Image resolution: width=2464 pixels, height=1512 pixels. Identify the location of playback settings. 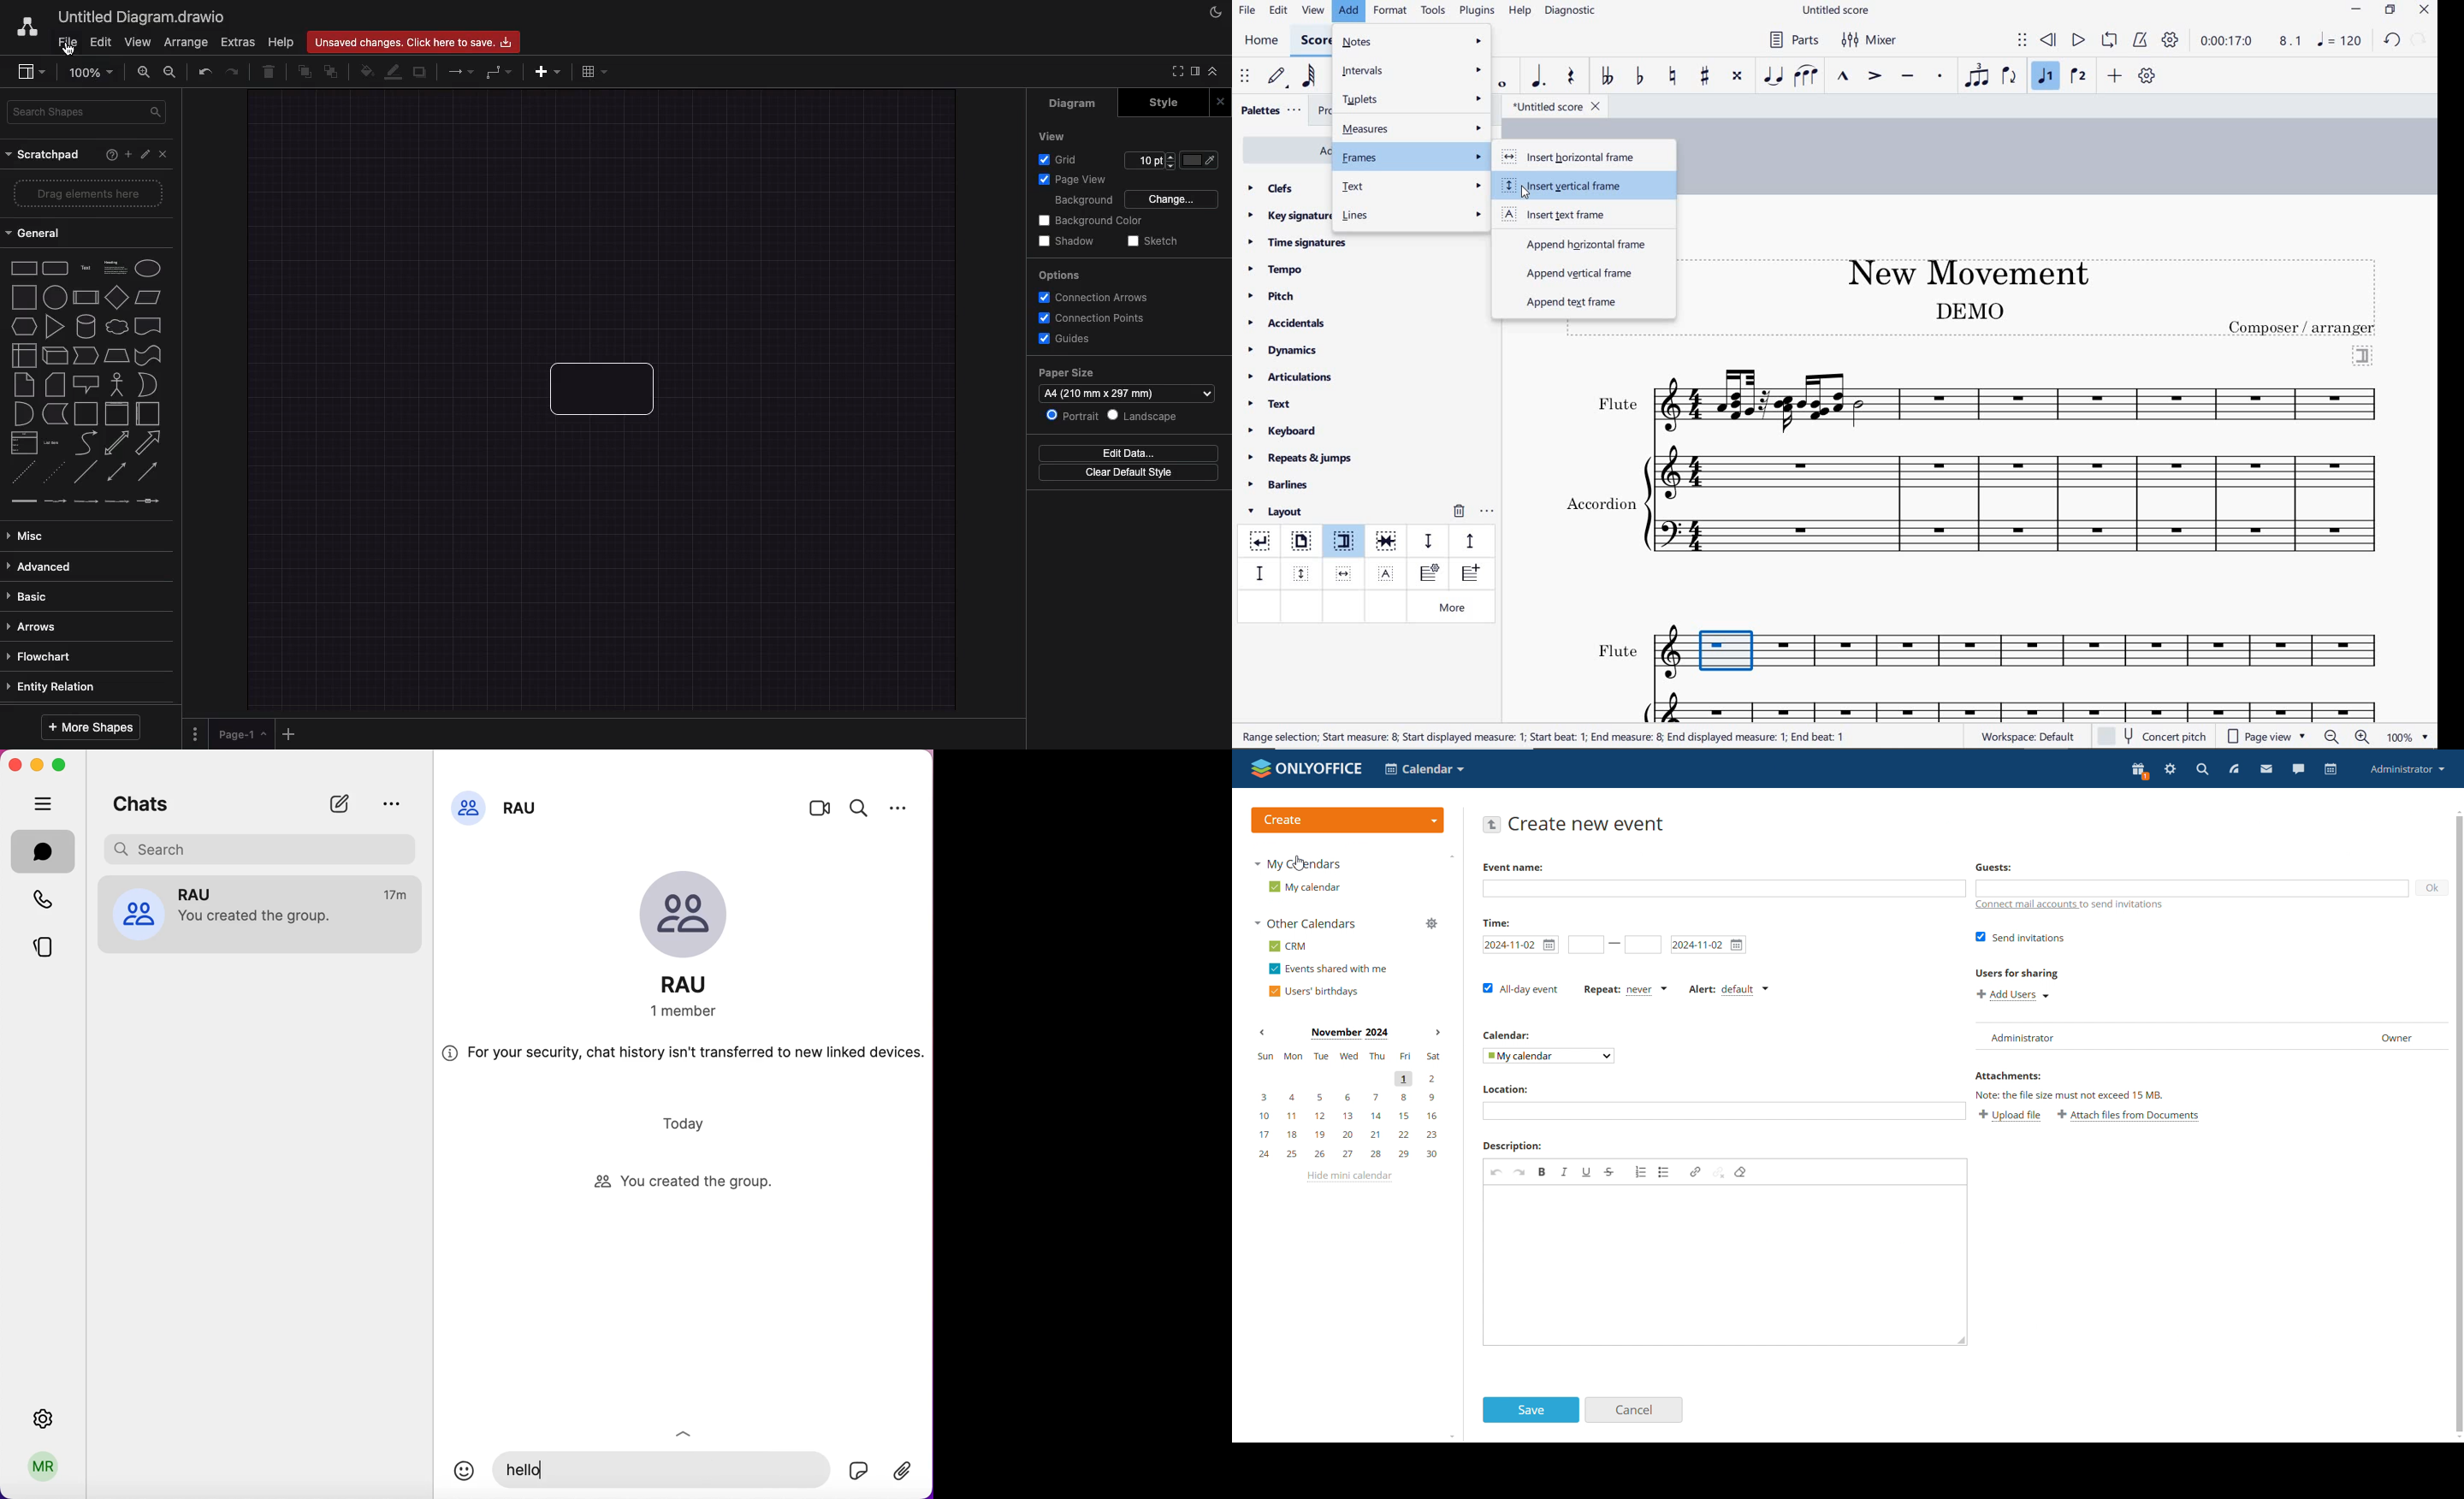
(2172, 39).